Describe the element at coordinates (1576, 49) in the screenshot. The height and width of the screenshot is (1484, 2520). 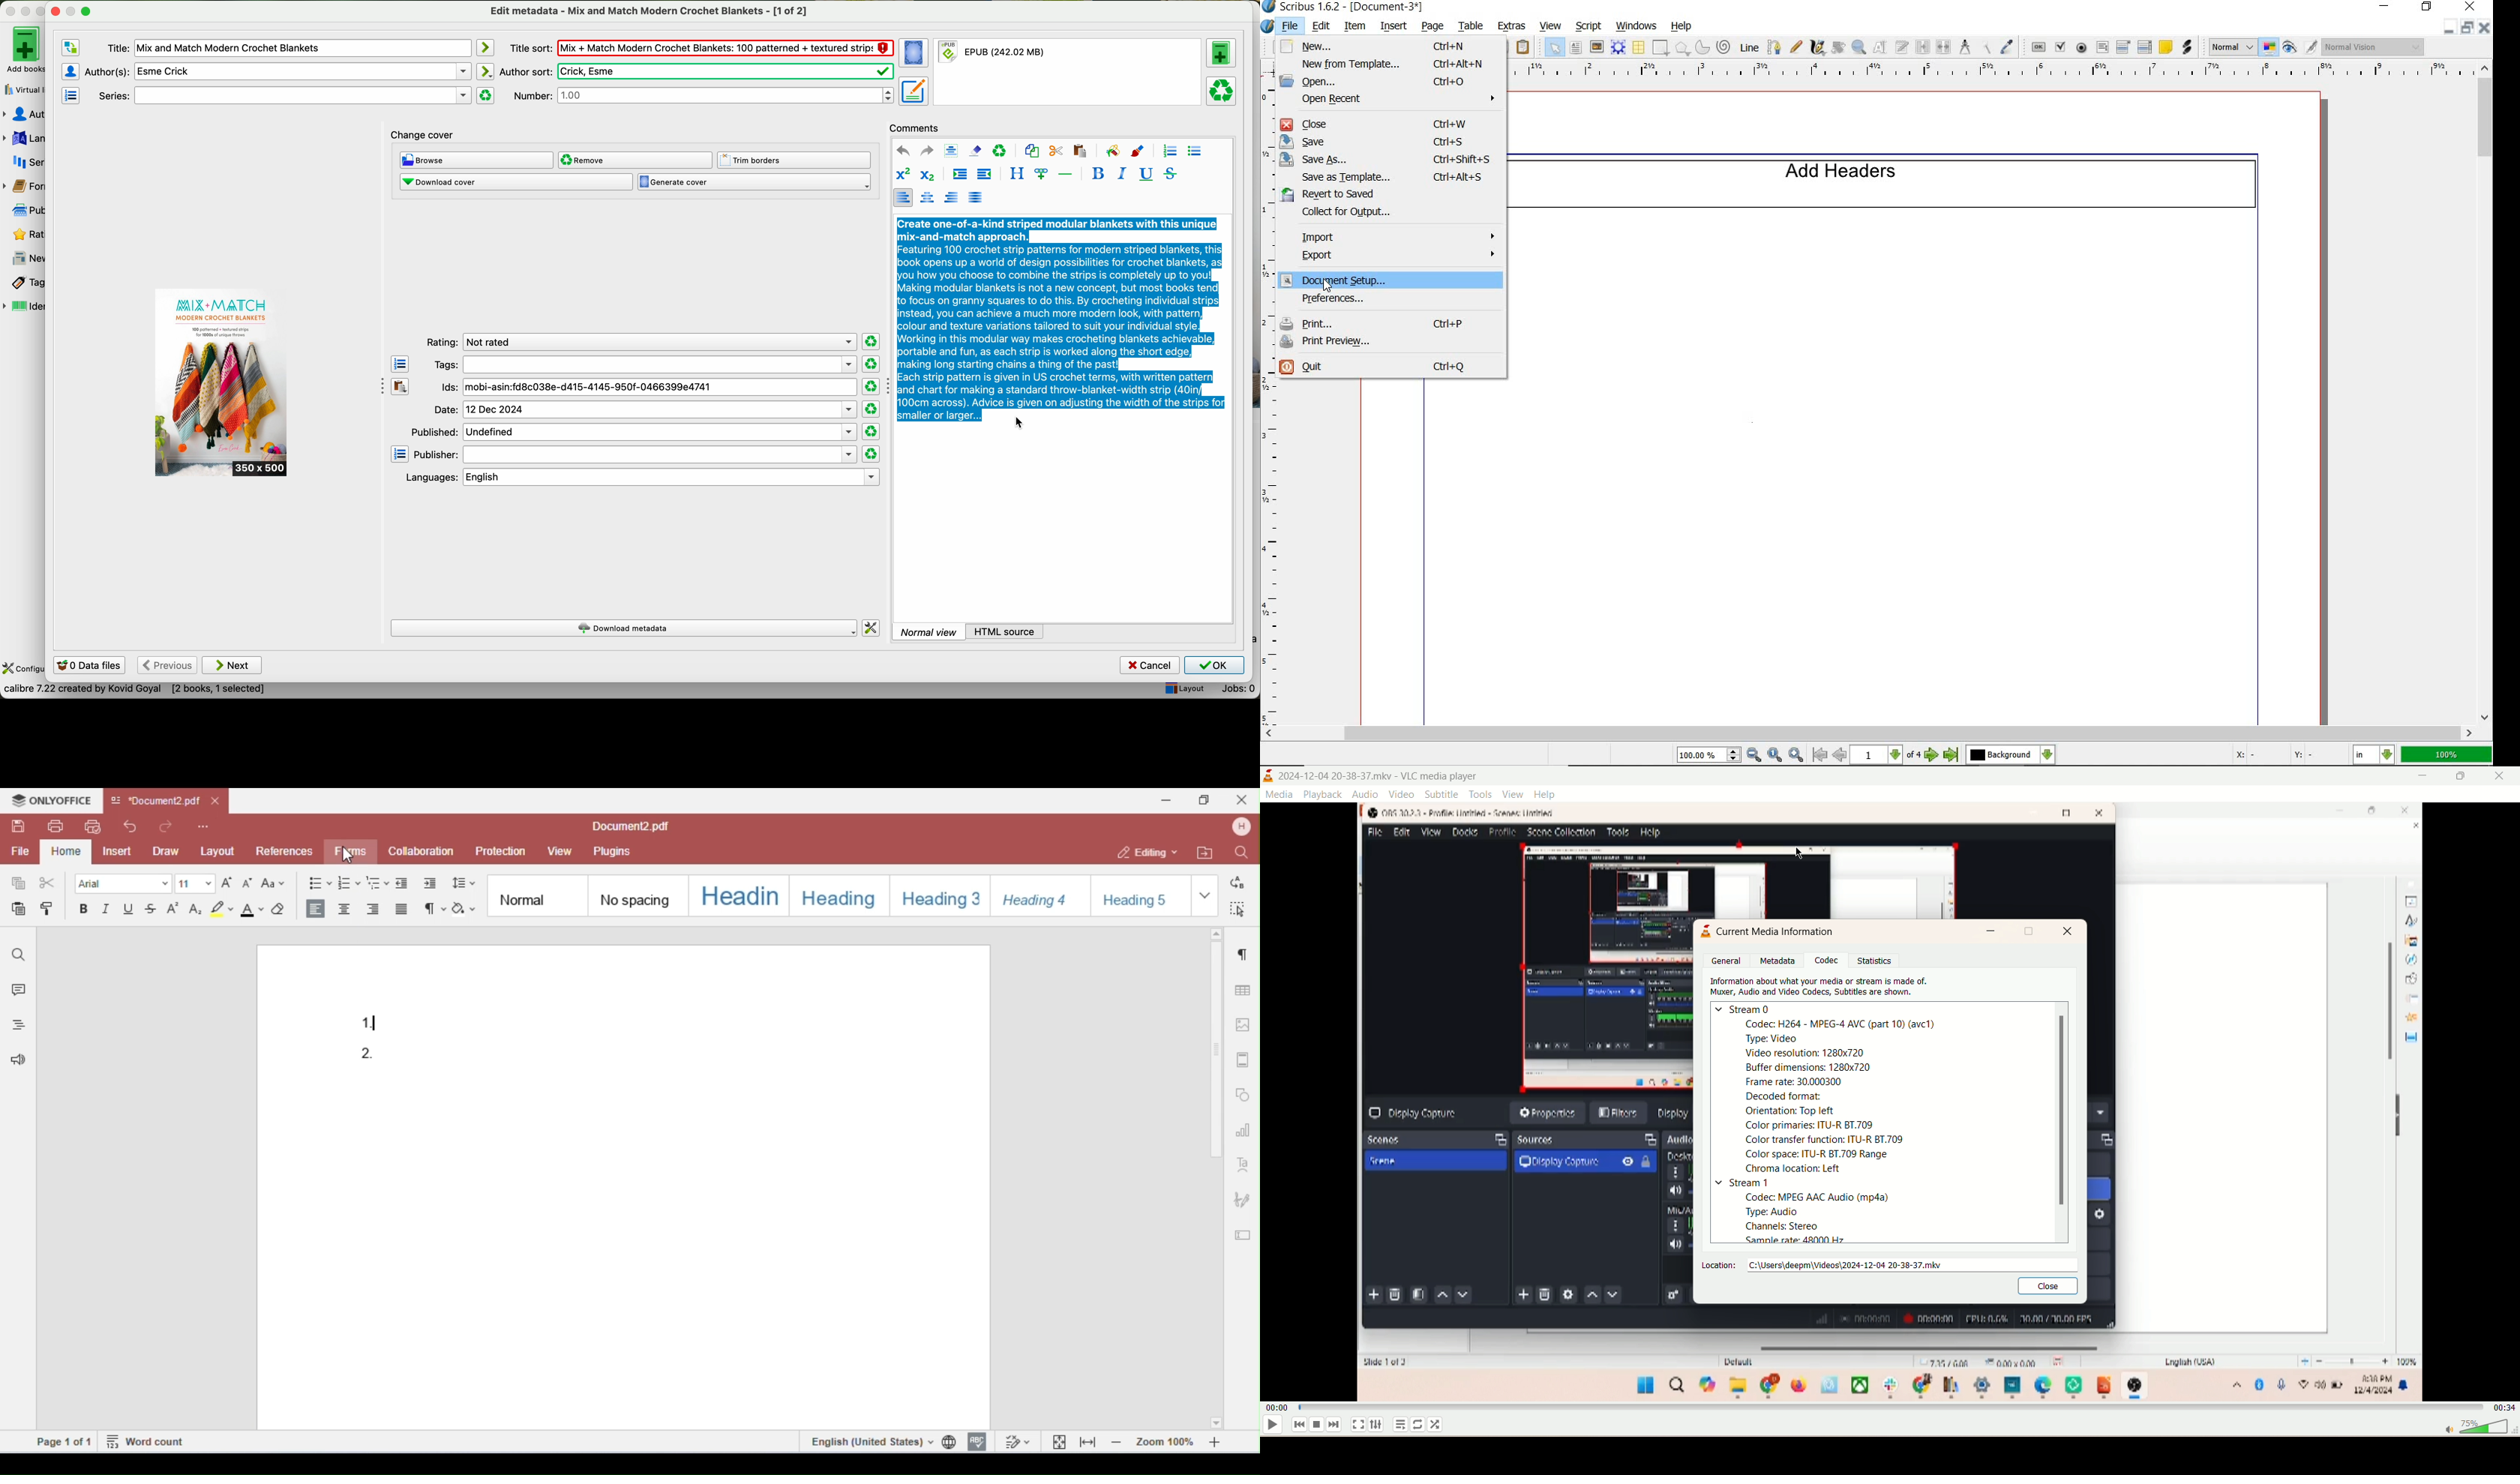
I see `text frame` at that location.